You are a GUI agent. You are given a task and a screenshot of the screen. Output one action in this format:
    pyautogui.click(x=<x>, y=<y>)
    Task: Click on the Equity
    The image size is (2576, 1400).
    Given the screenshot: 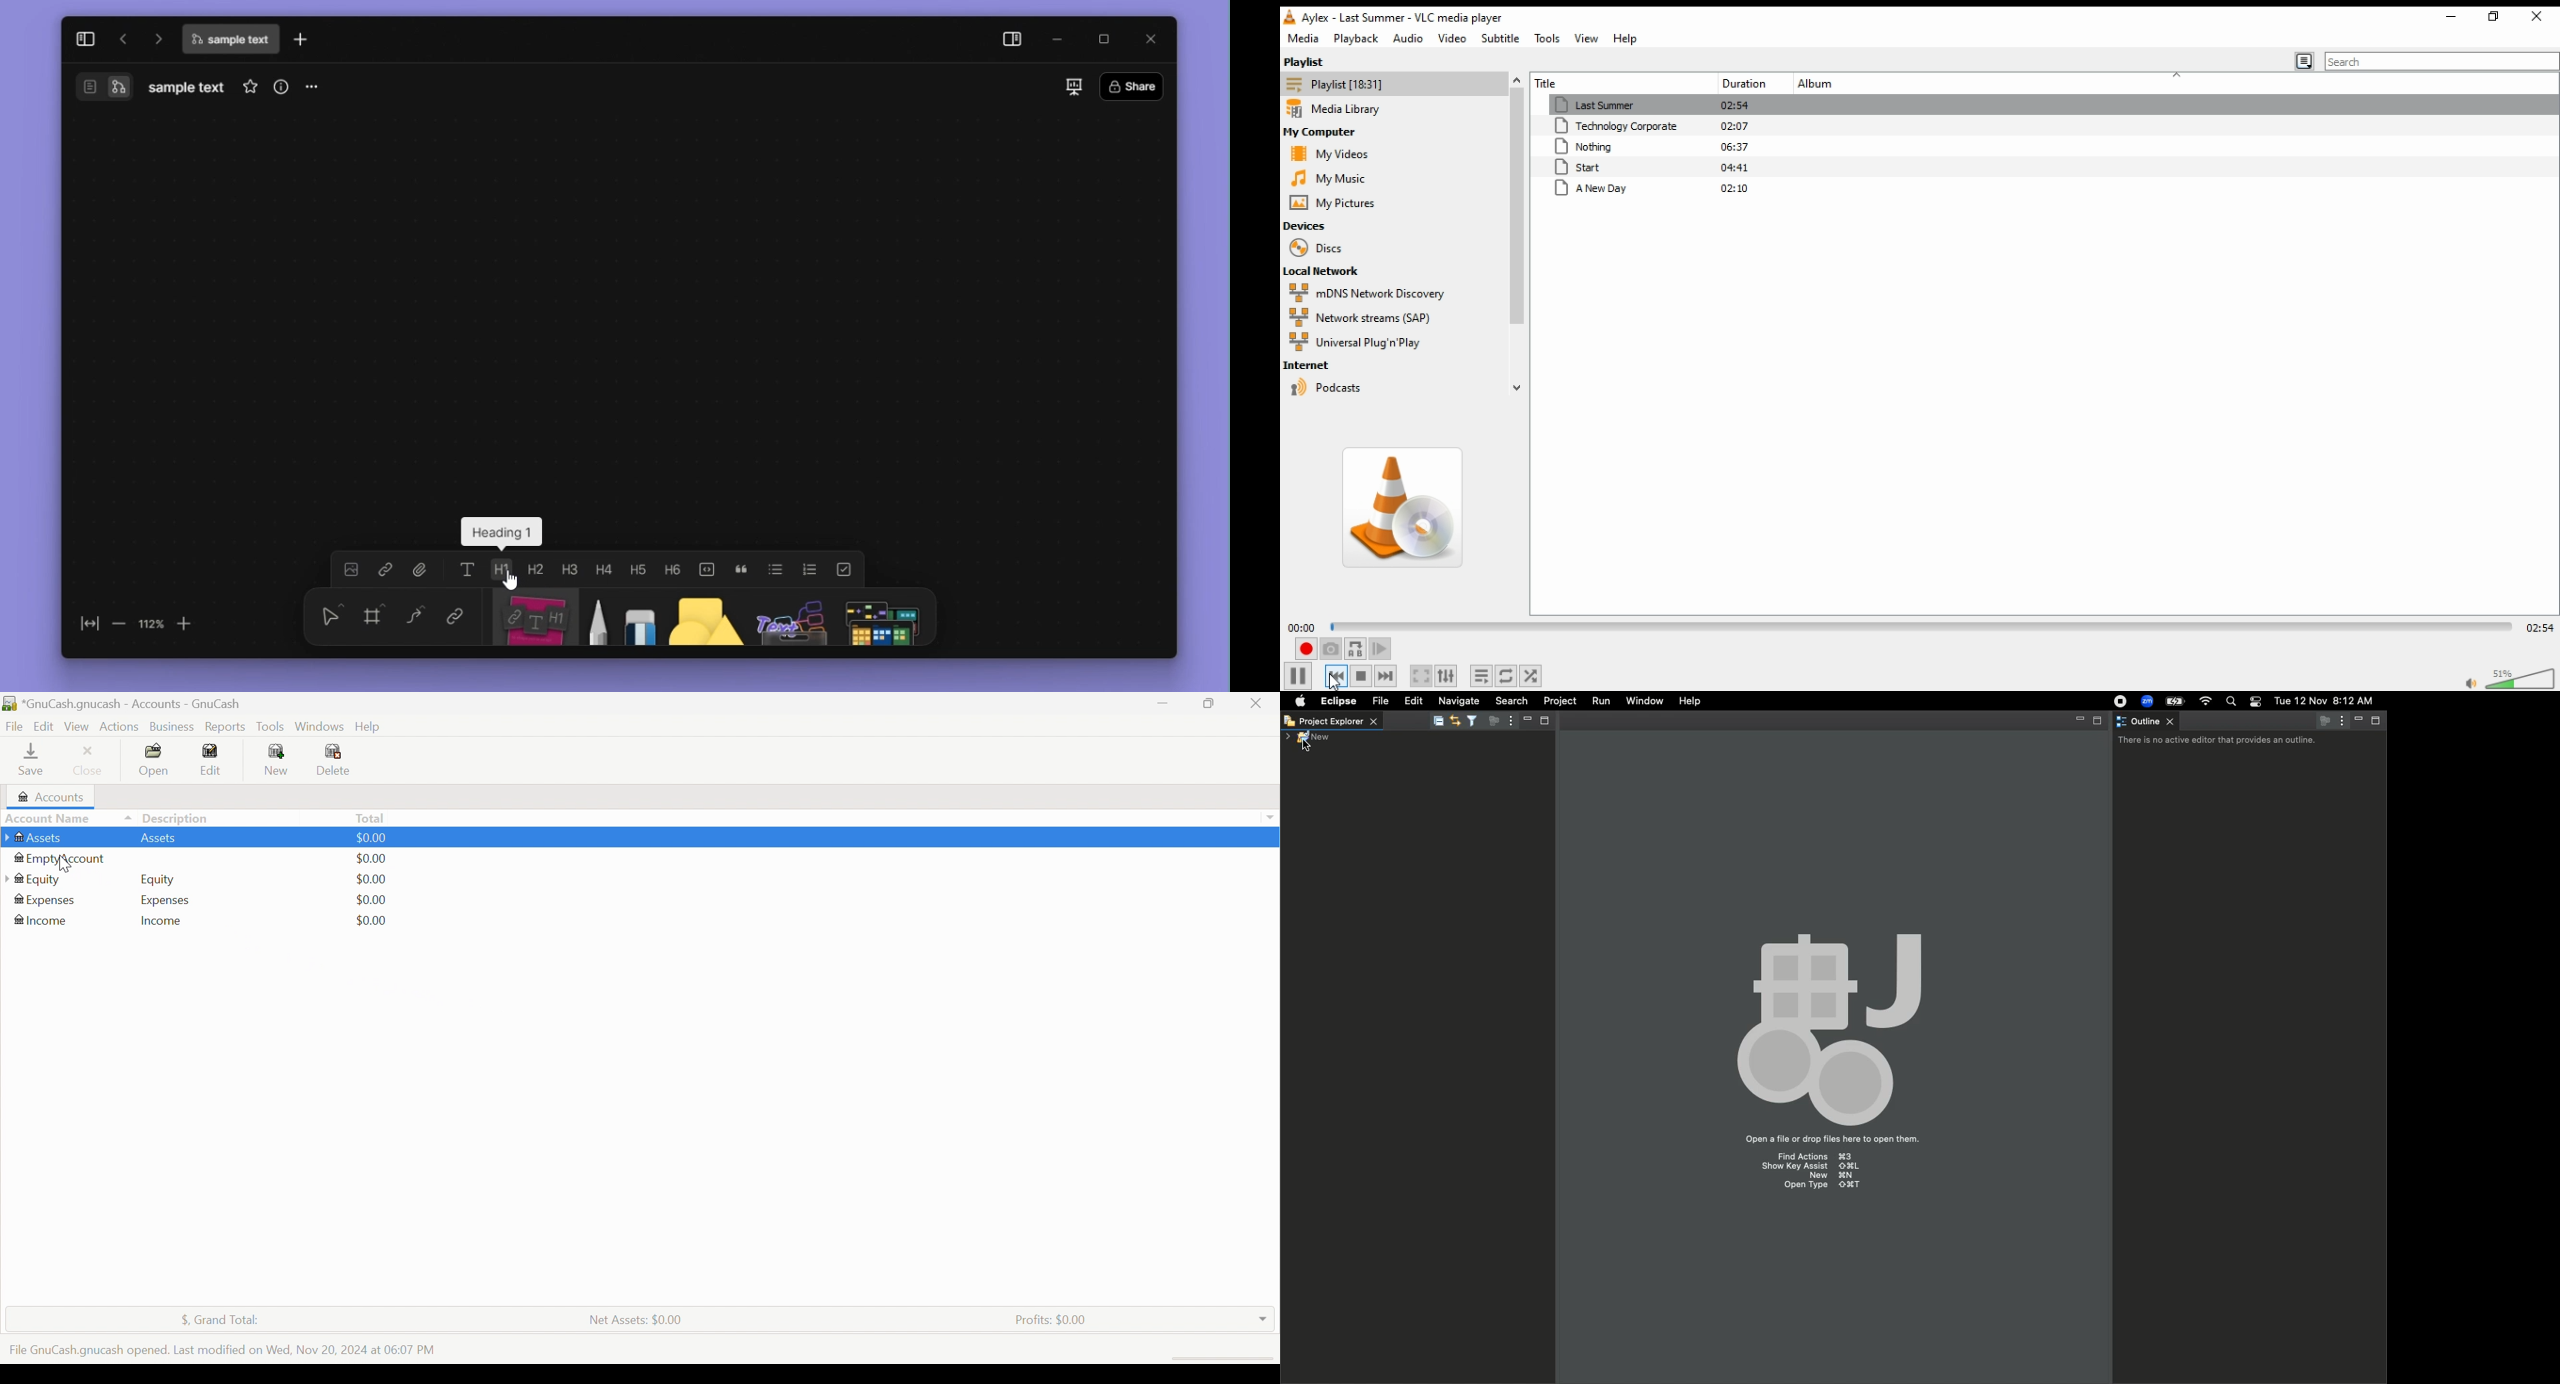 What is the action you would take?
    pyautogui.click(x=159, y=881)
    